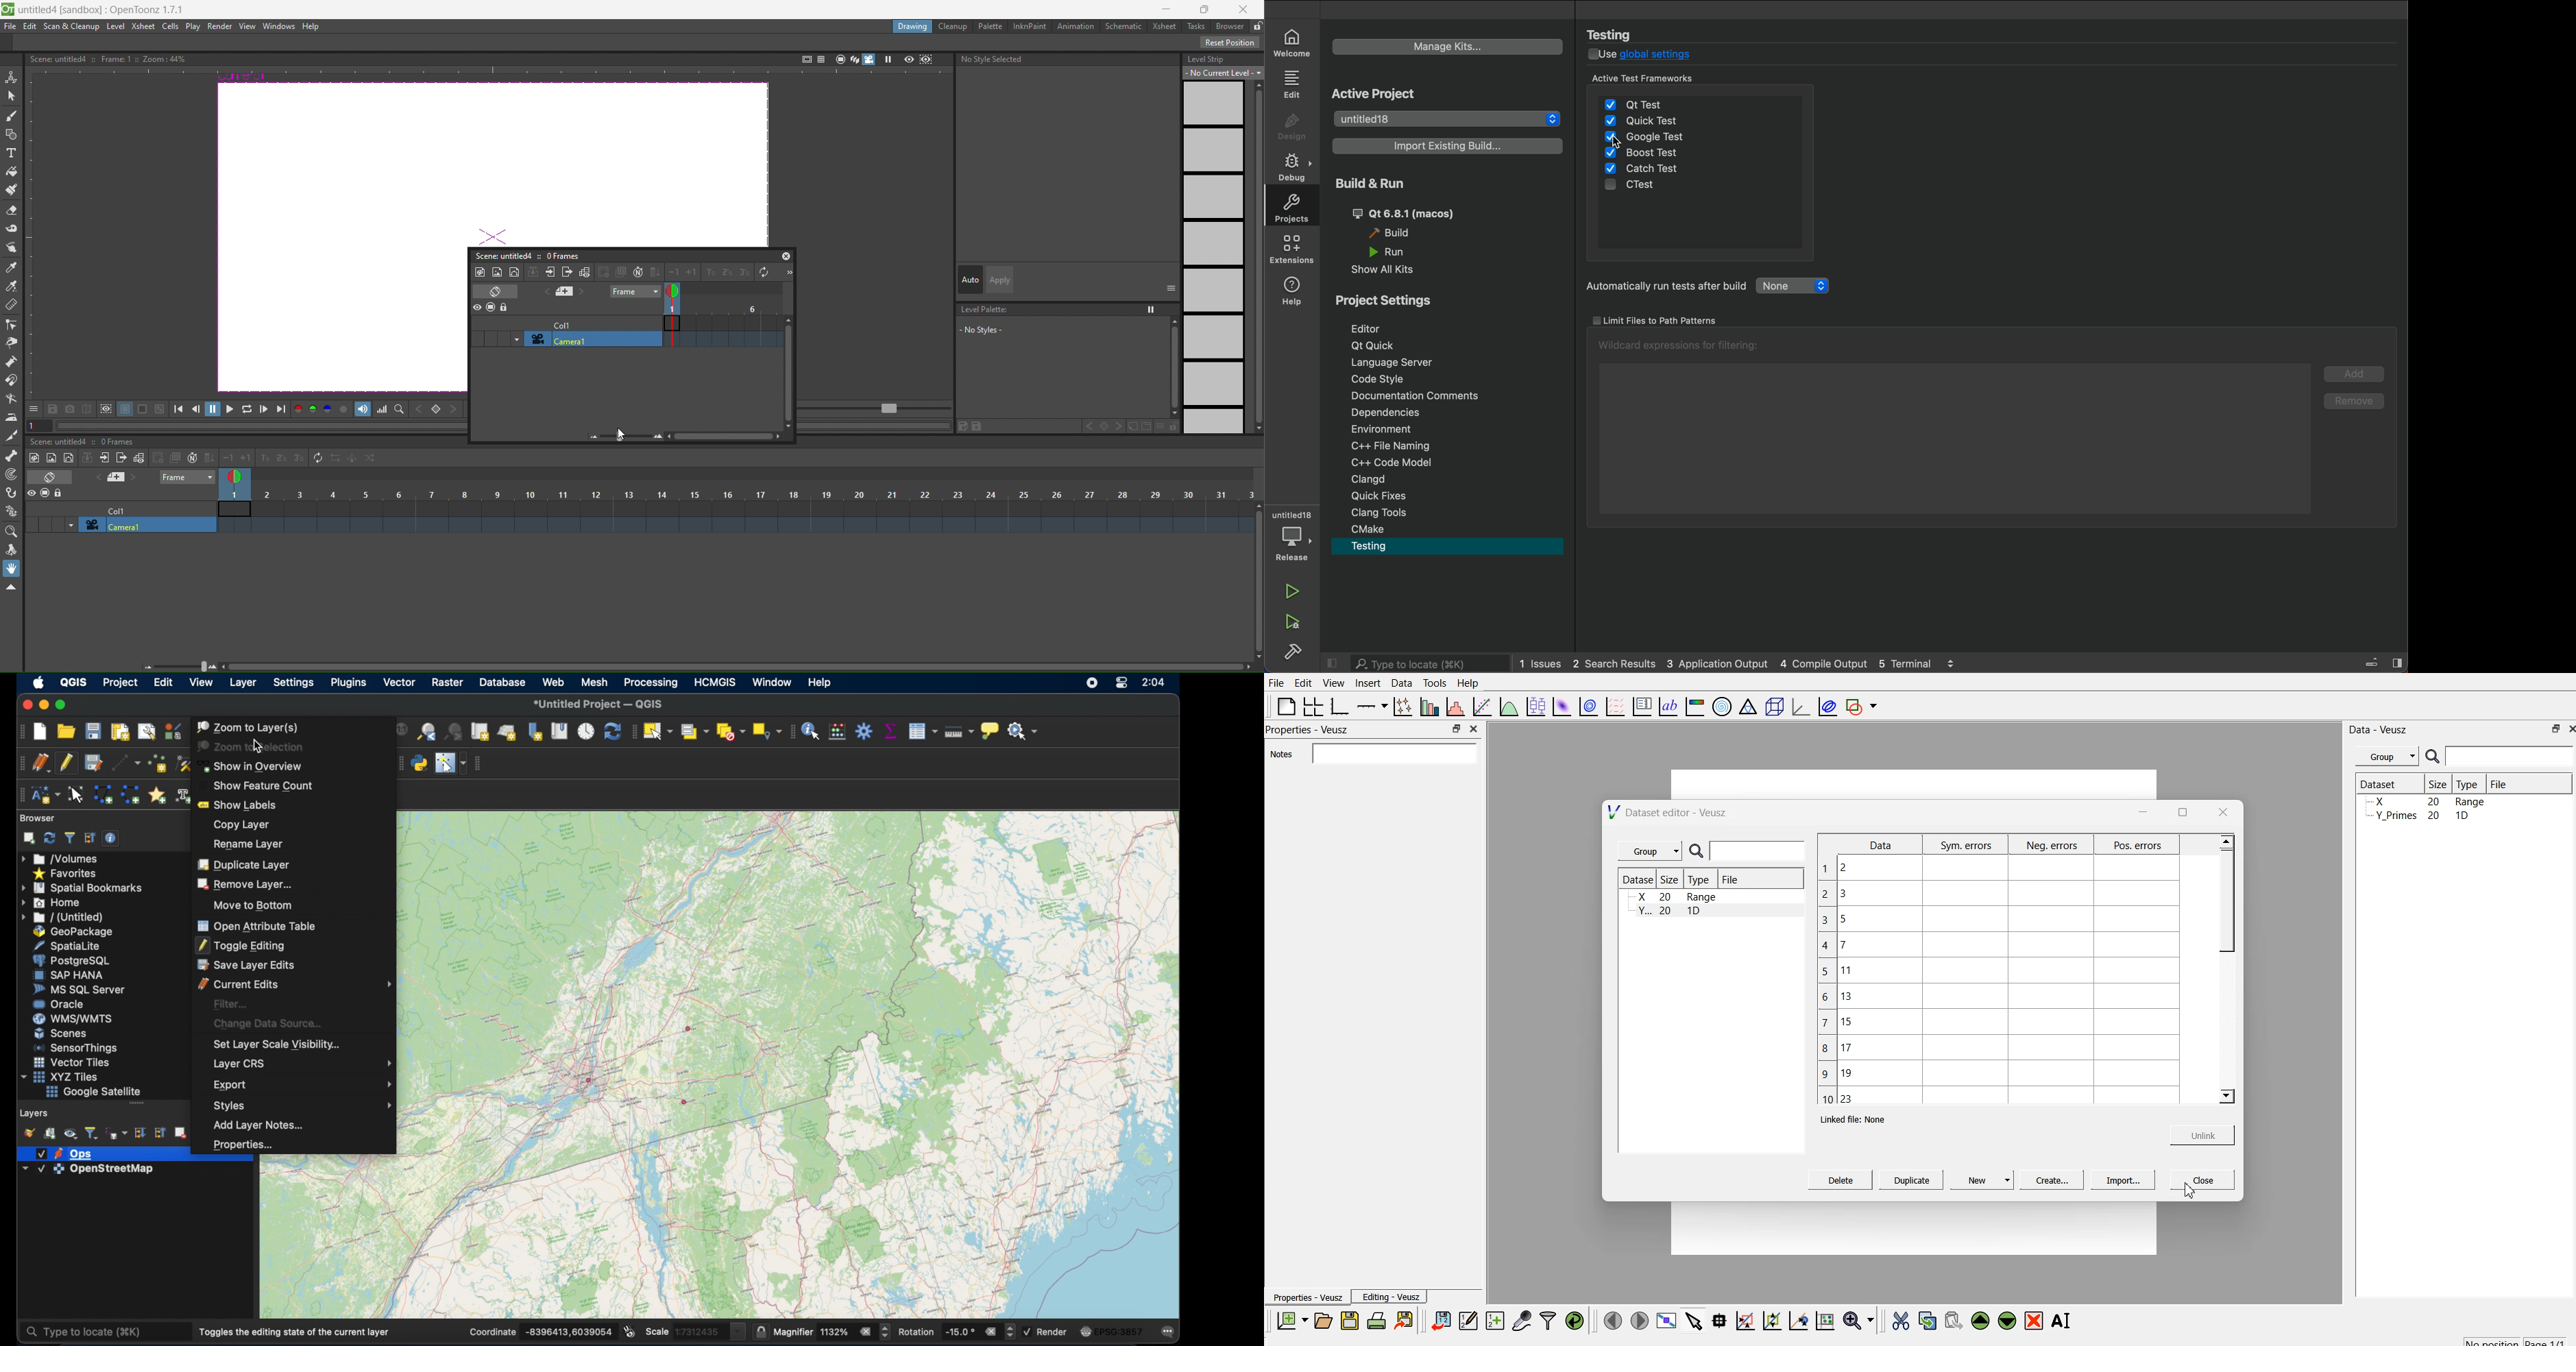 This screenshot has width=2576, height=1372. What do you see at coordinates (1290, 42) in the screenshot?
I see `welcome` at bounding box center [1290, 42].